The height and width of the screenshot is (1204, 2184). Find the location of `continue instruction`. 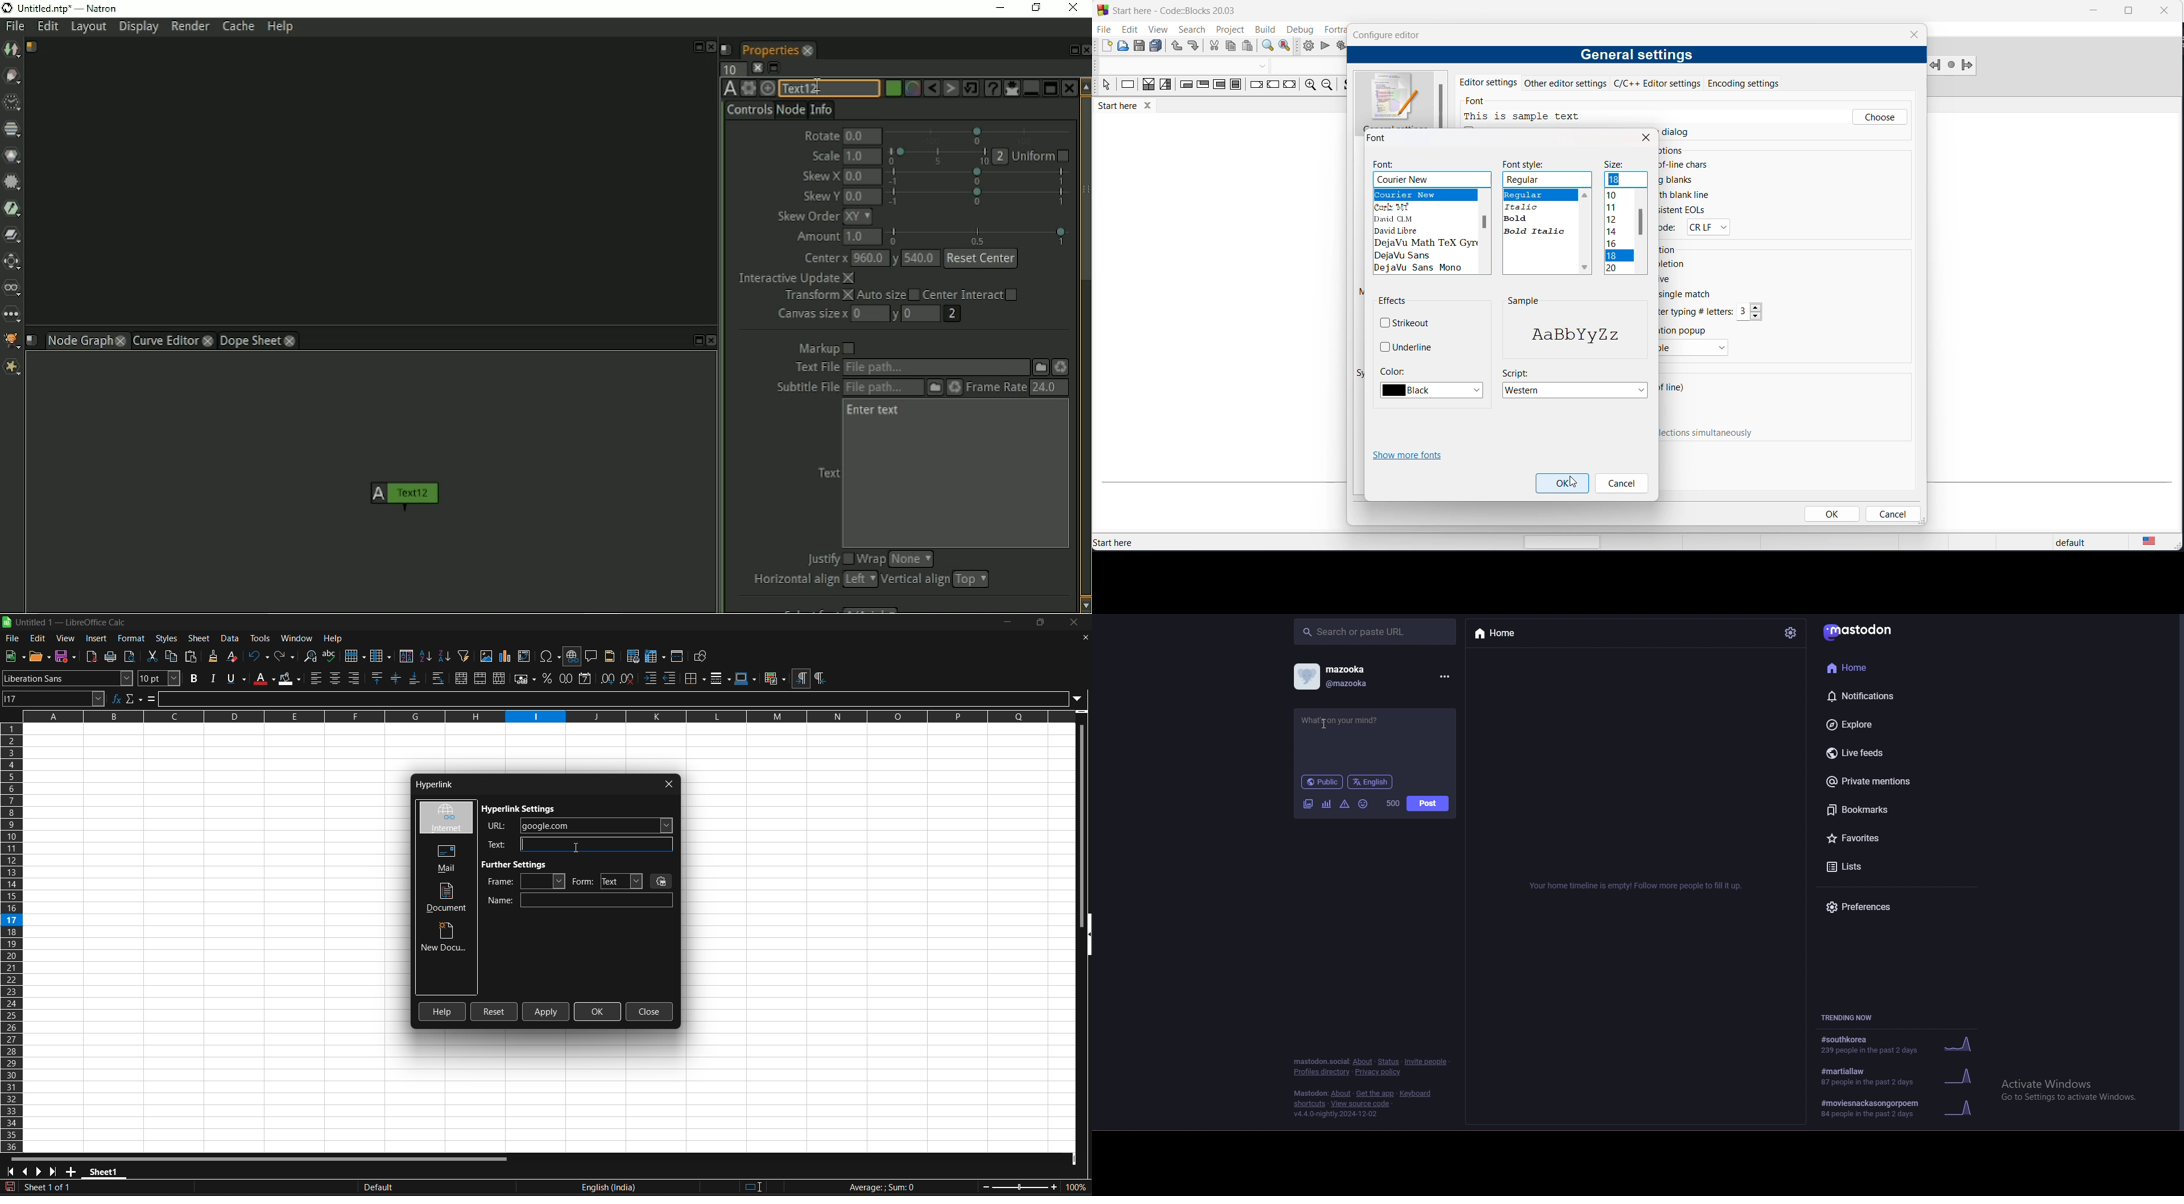

continue instruction is located at coordinates (1274, 85).